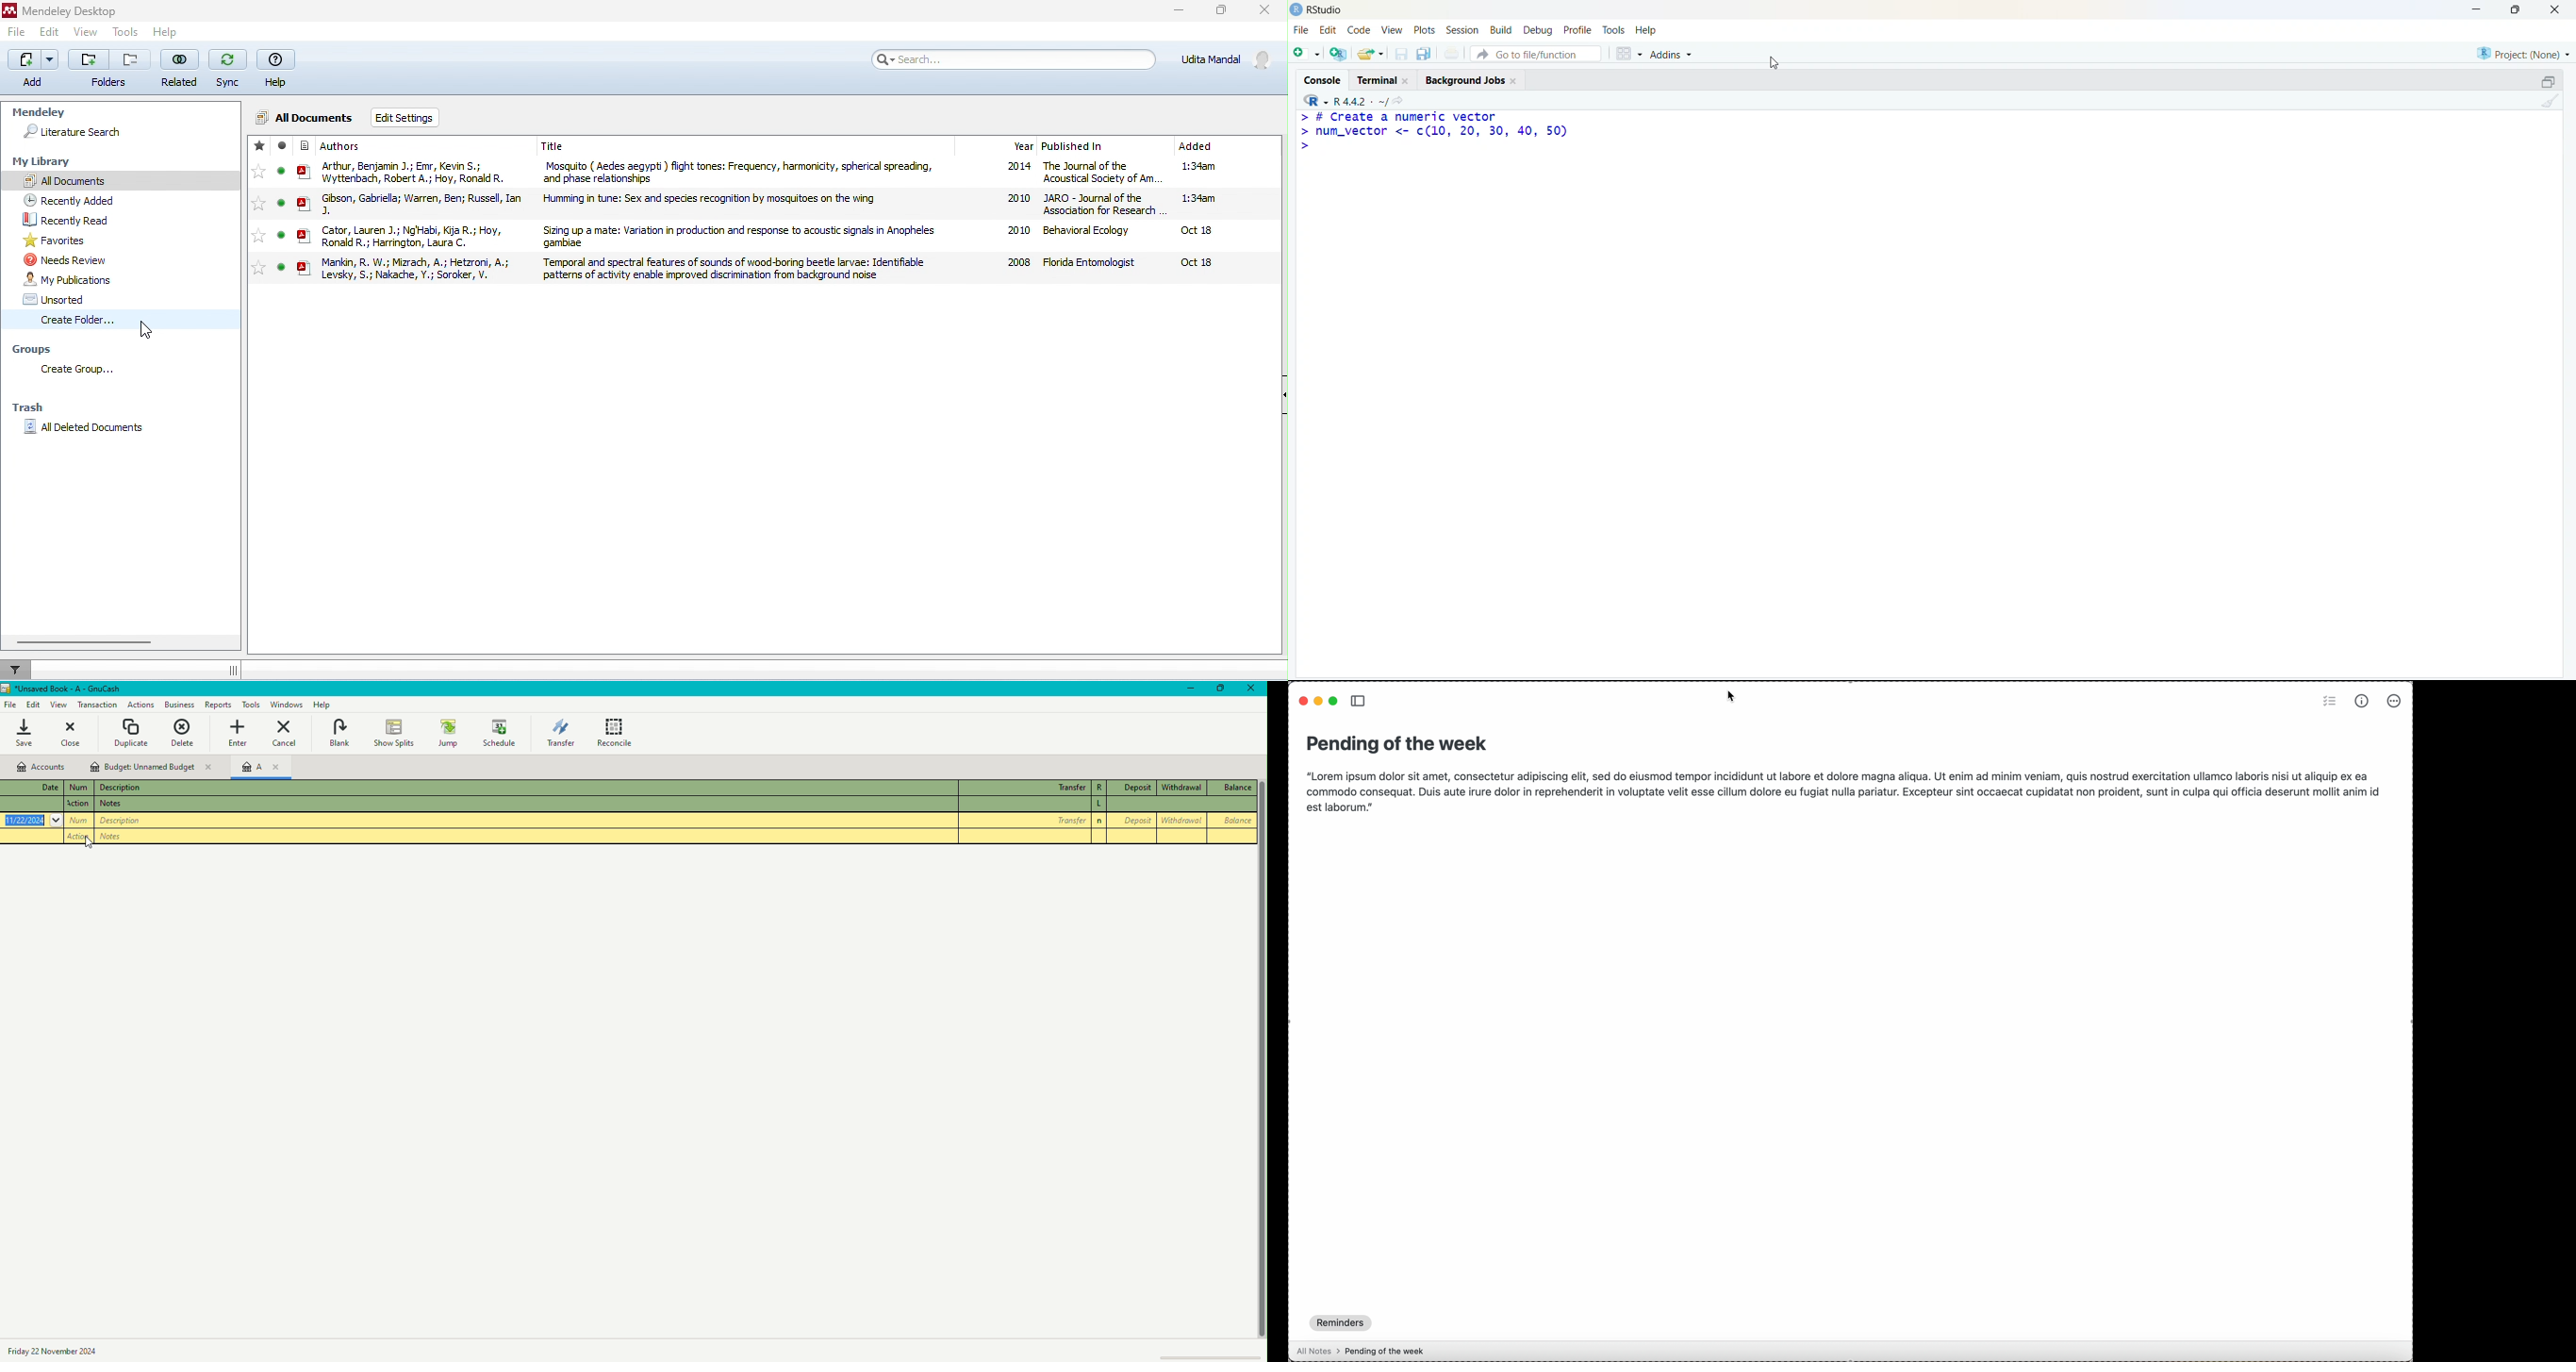 The width and height of the screenshot is (2576, 1372). What do you see at coordinates (1182, 821) in the screenshot?
I see `Withdrawal` at bounding box center [1182, 821].